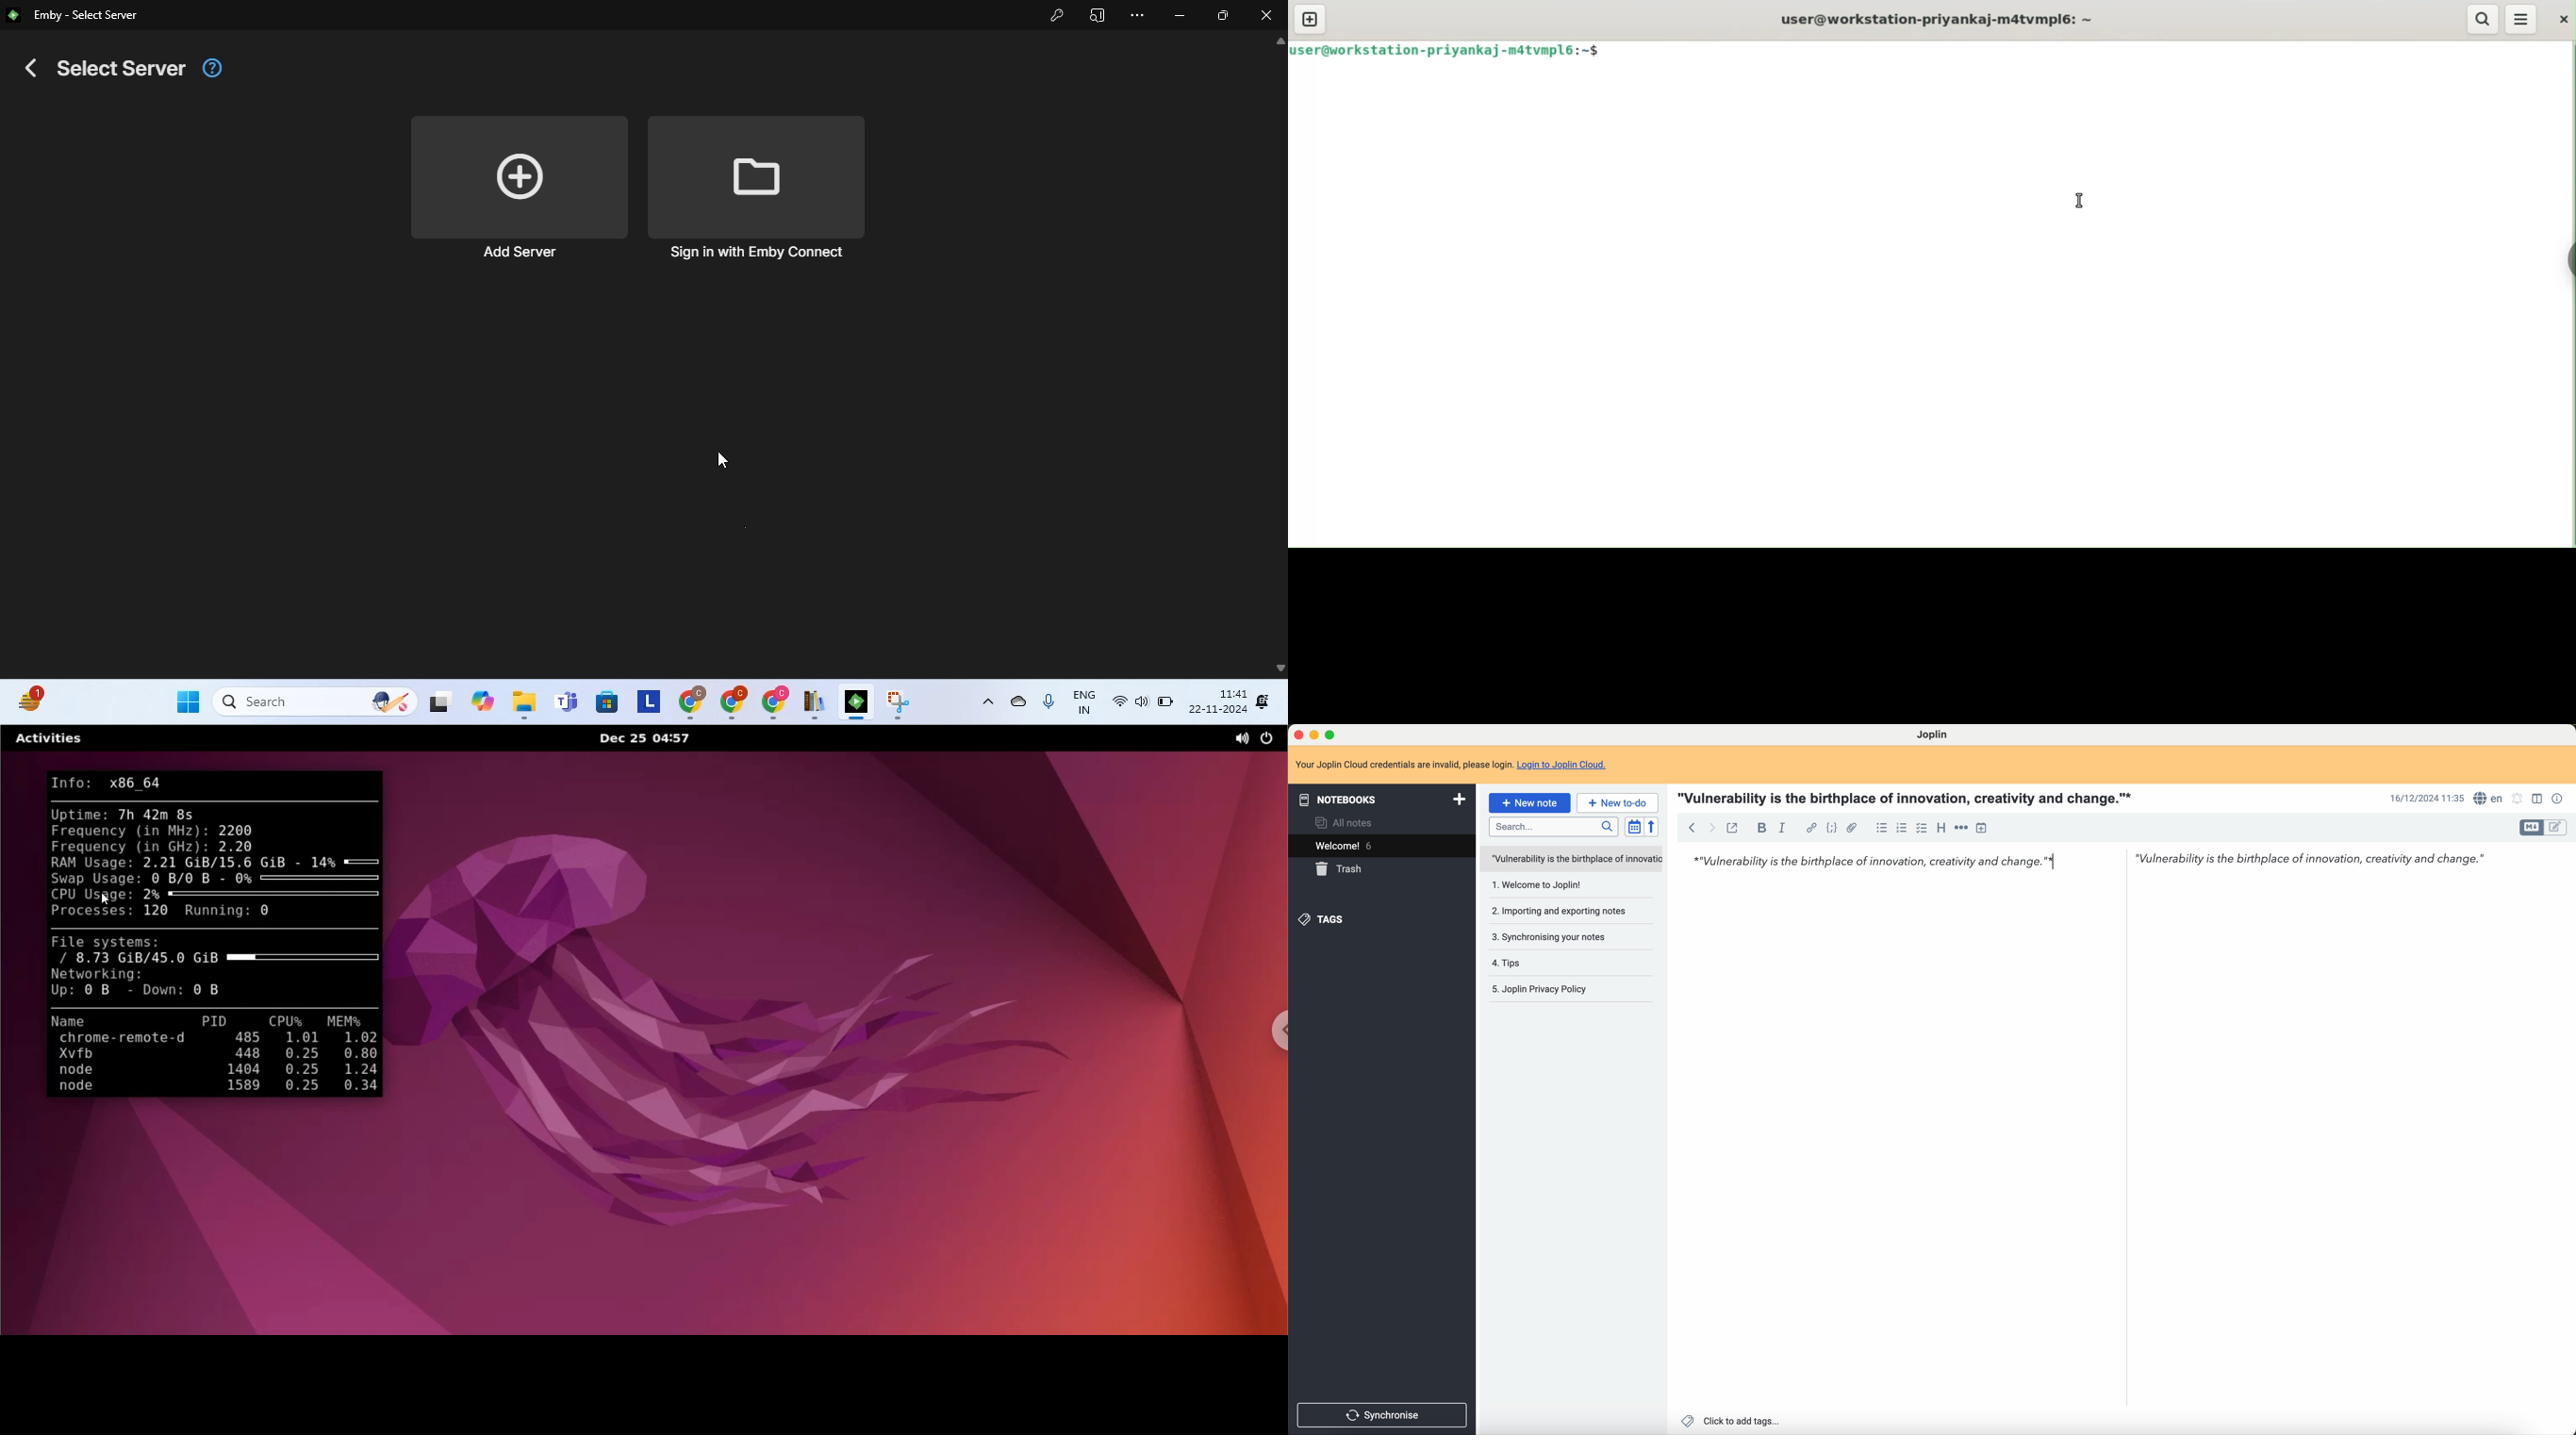  I want to click on insert time, so click(1986, 828).